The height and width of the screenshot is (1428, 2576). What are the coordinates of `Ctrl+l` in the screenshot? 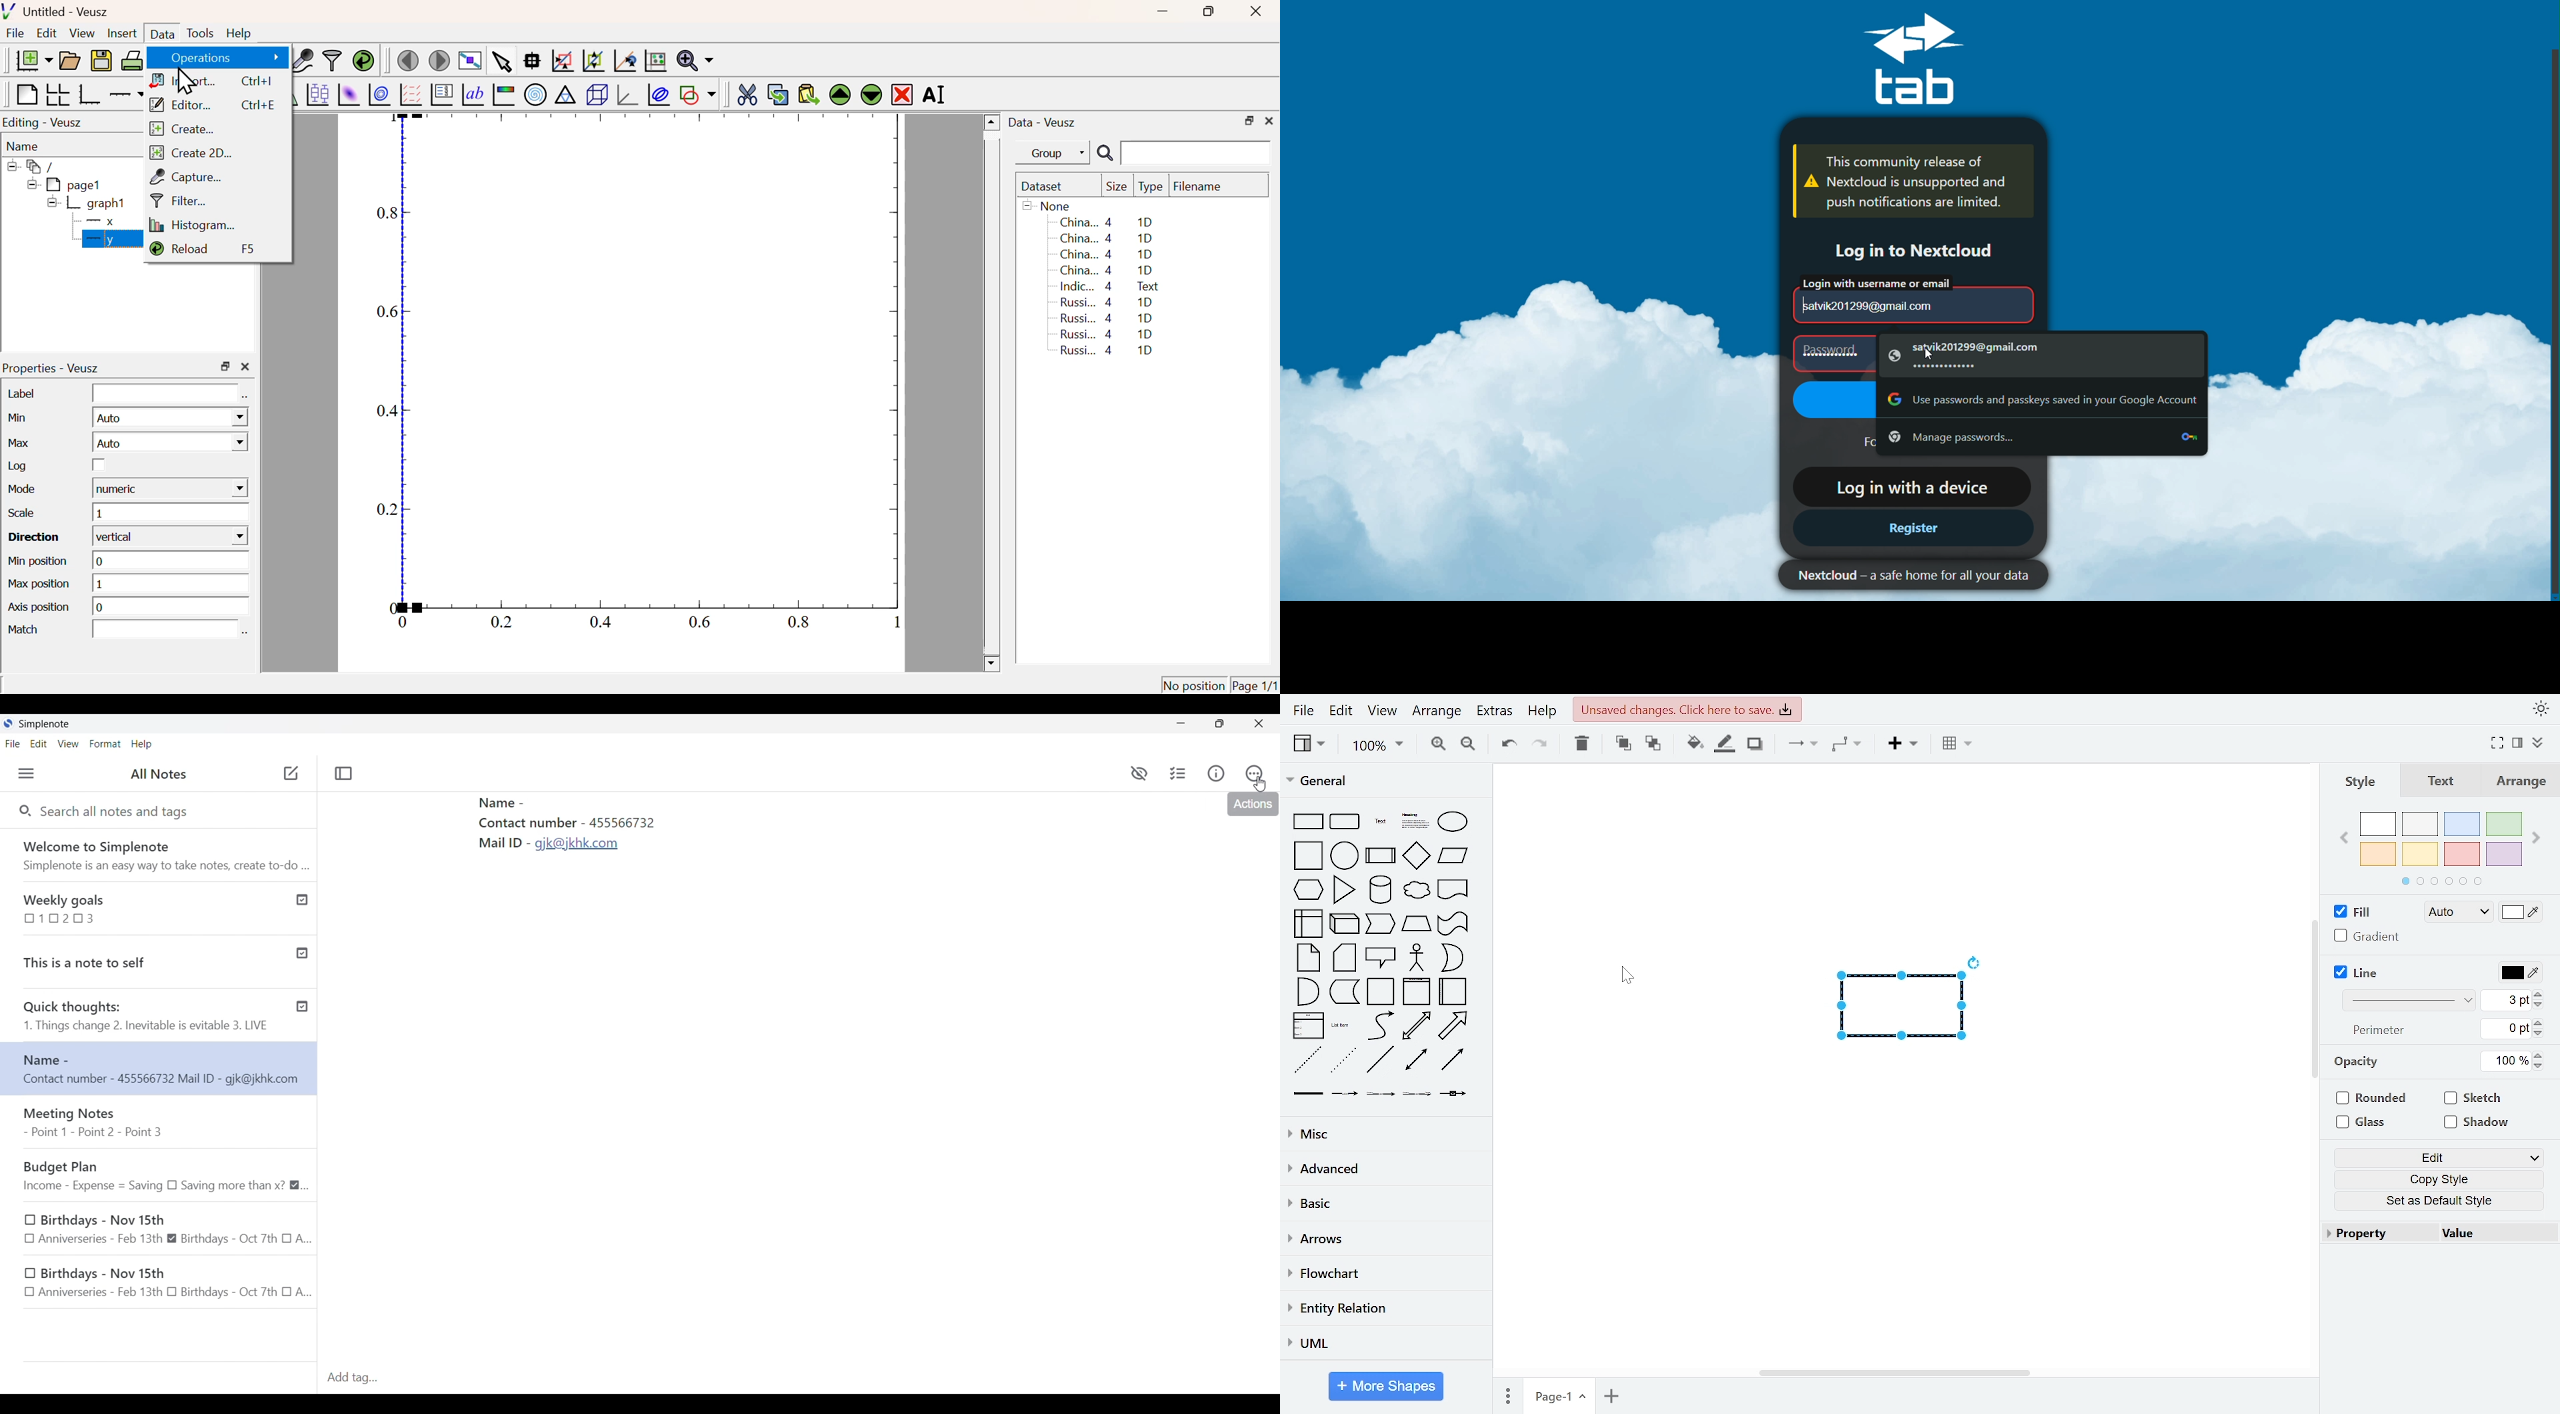 It's located at (257, 81).